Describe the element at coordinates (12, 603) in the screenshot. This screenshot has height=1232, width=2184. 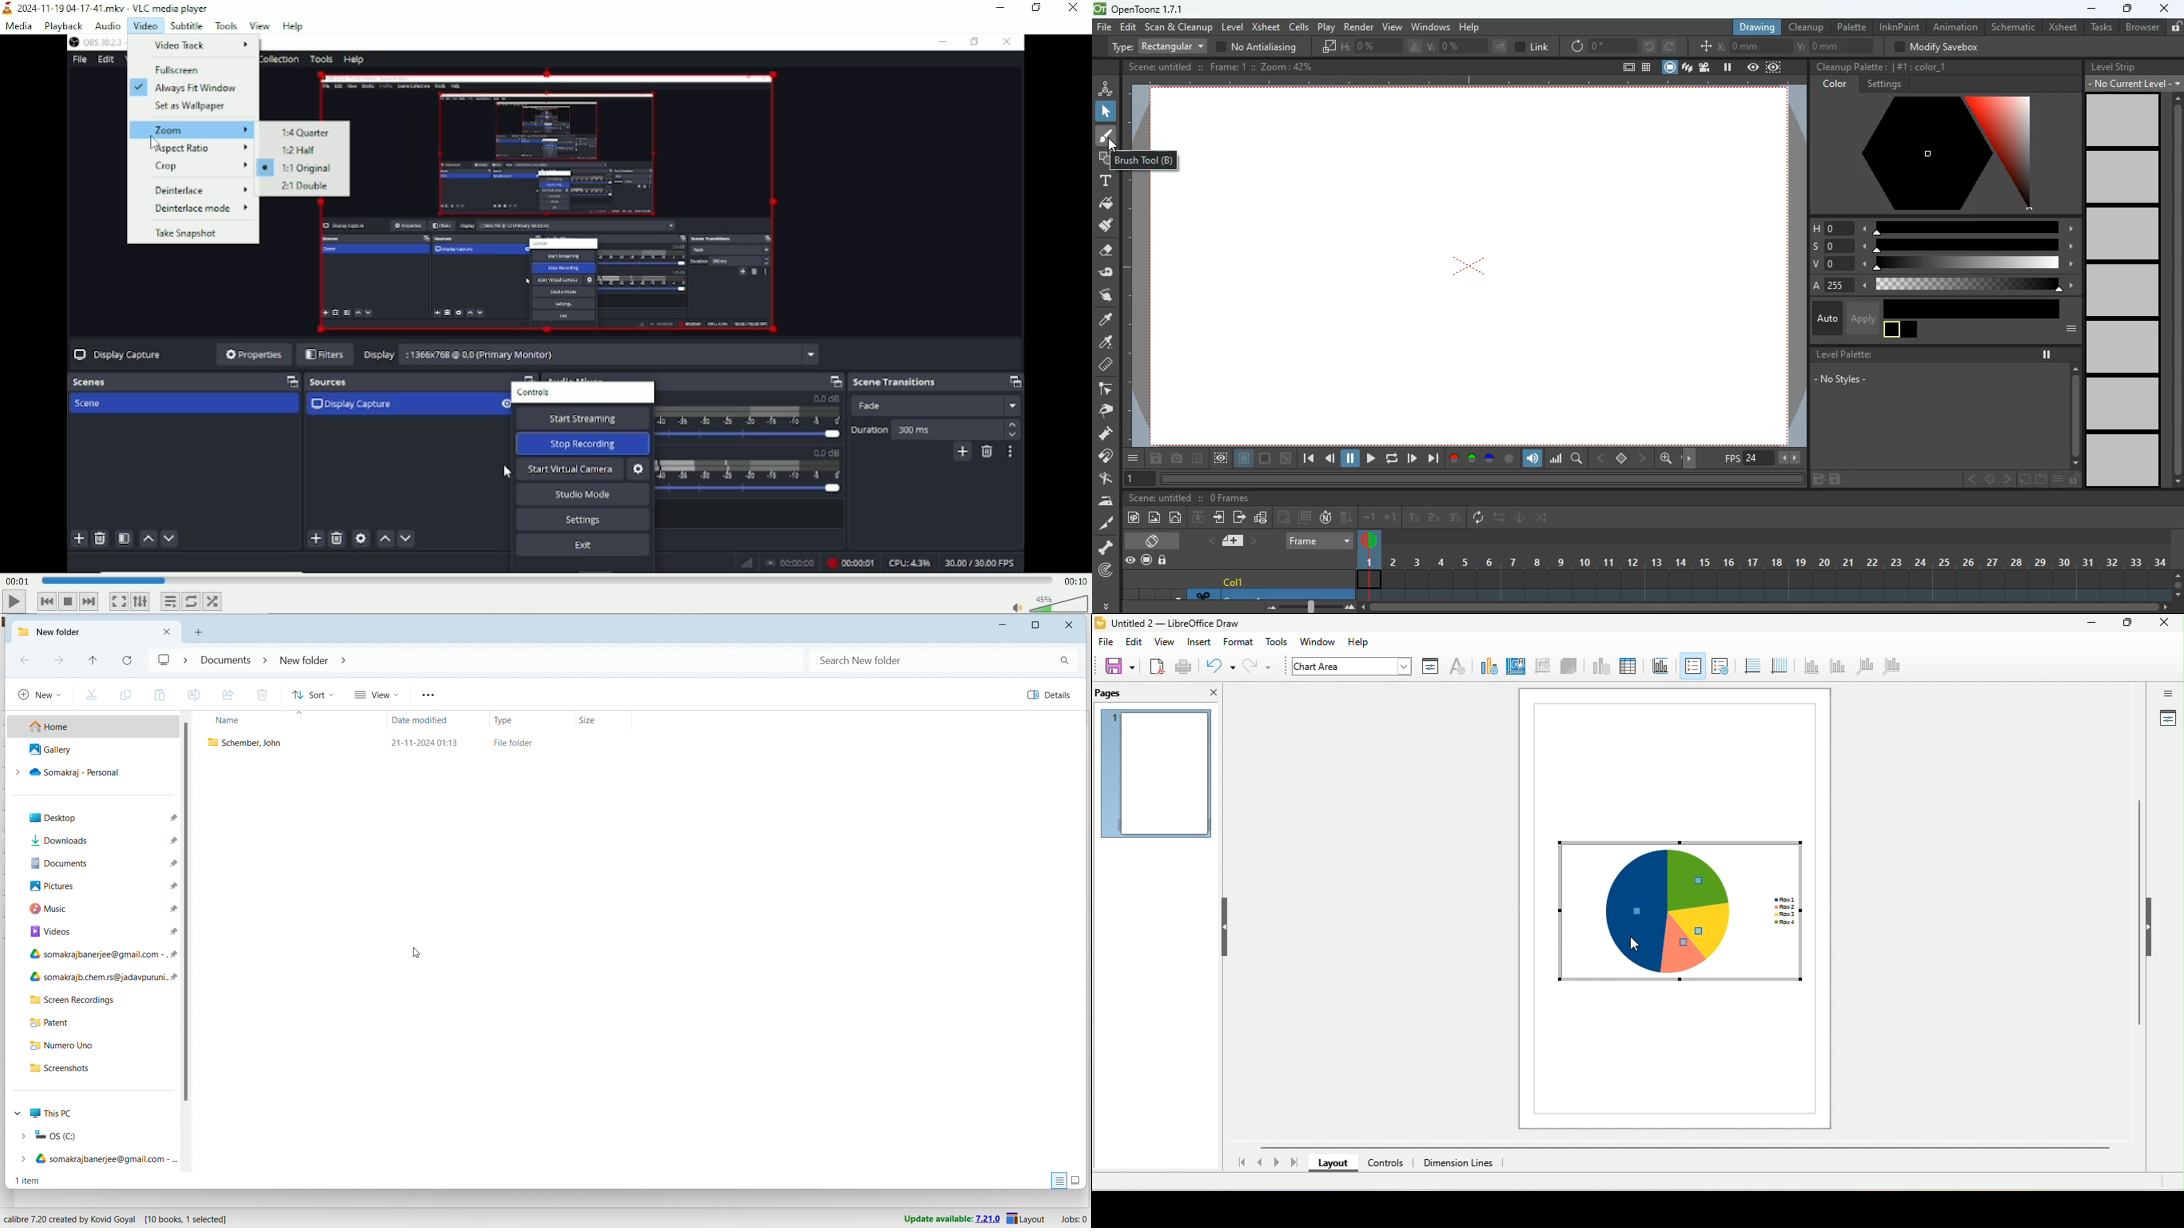
I see `Play` at that location.